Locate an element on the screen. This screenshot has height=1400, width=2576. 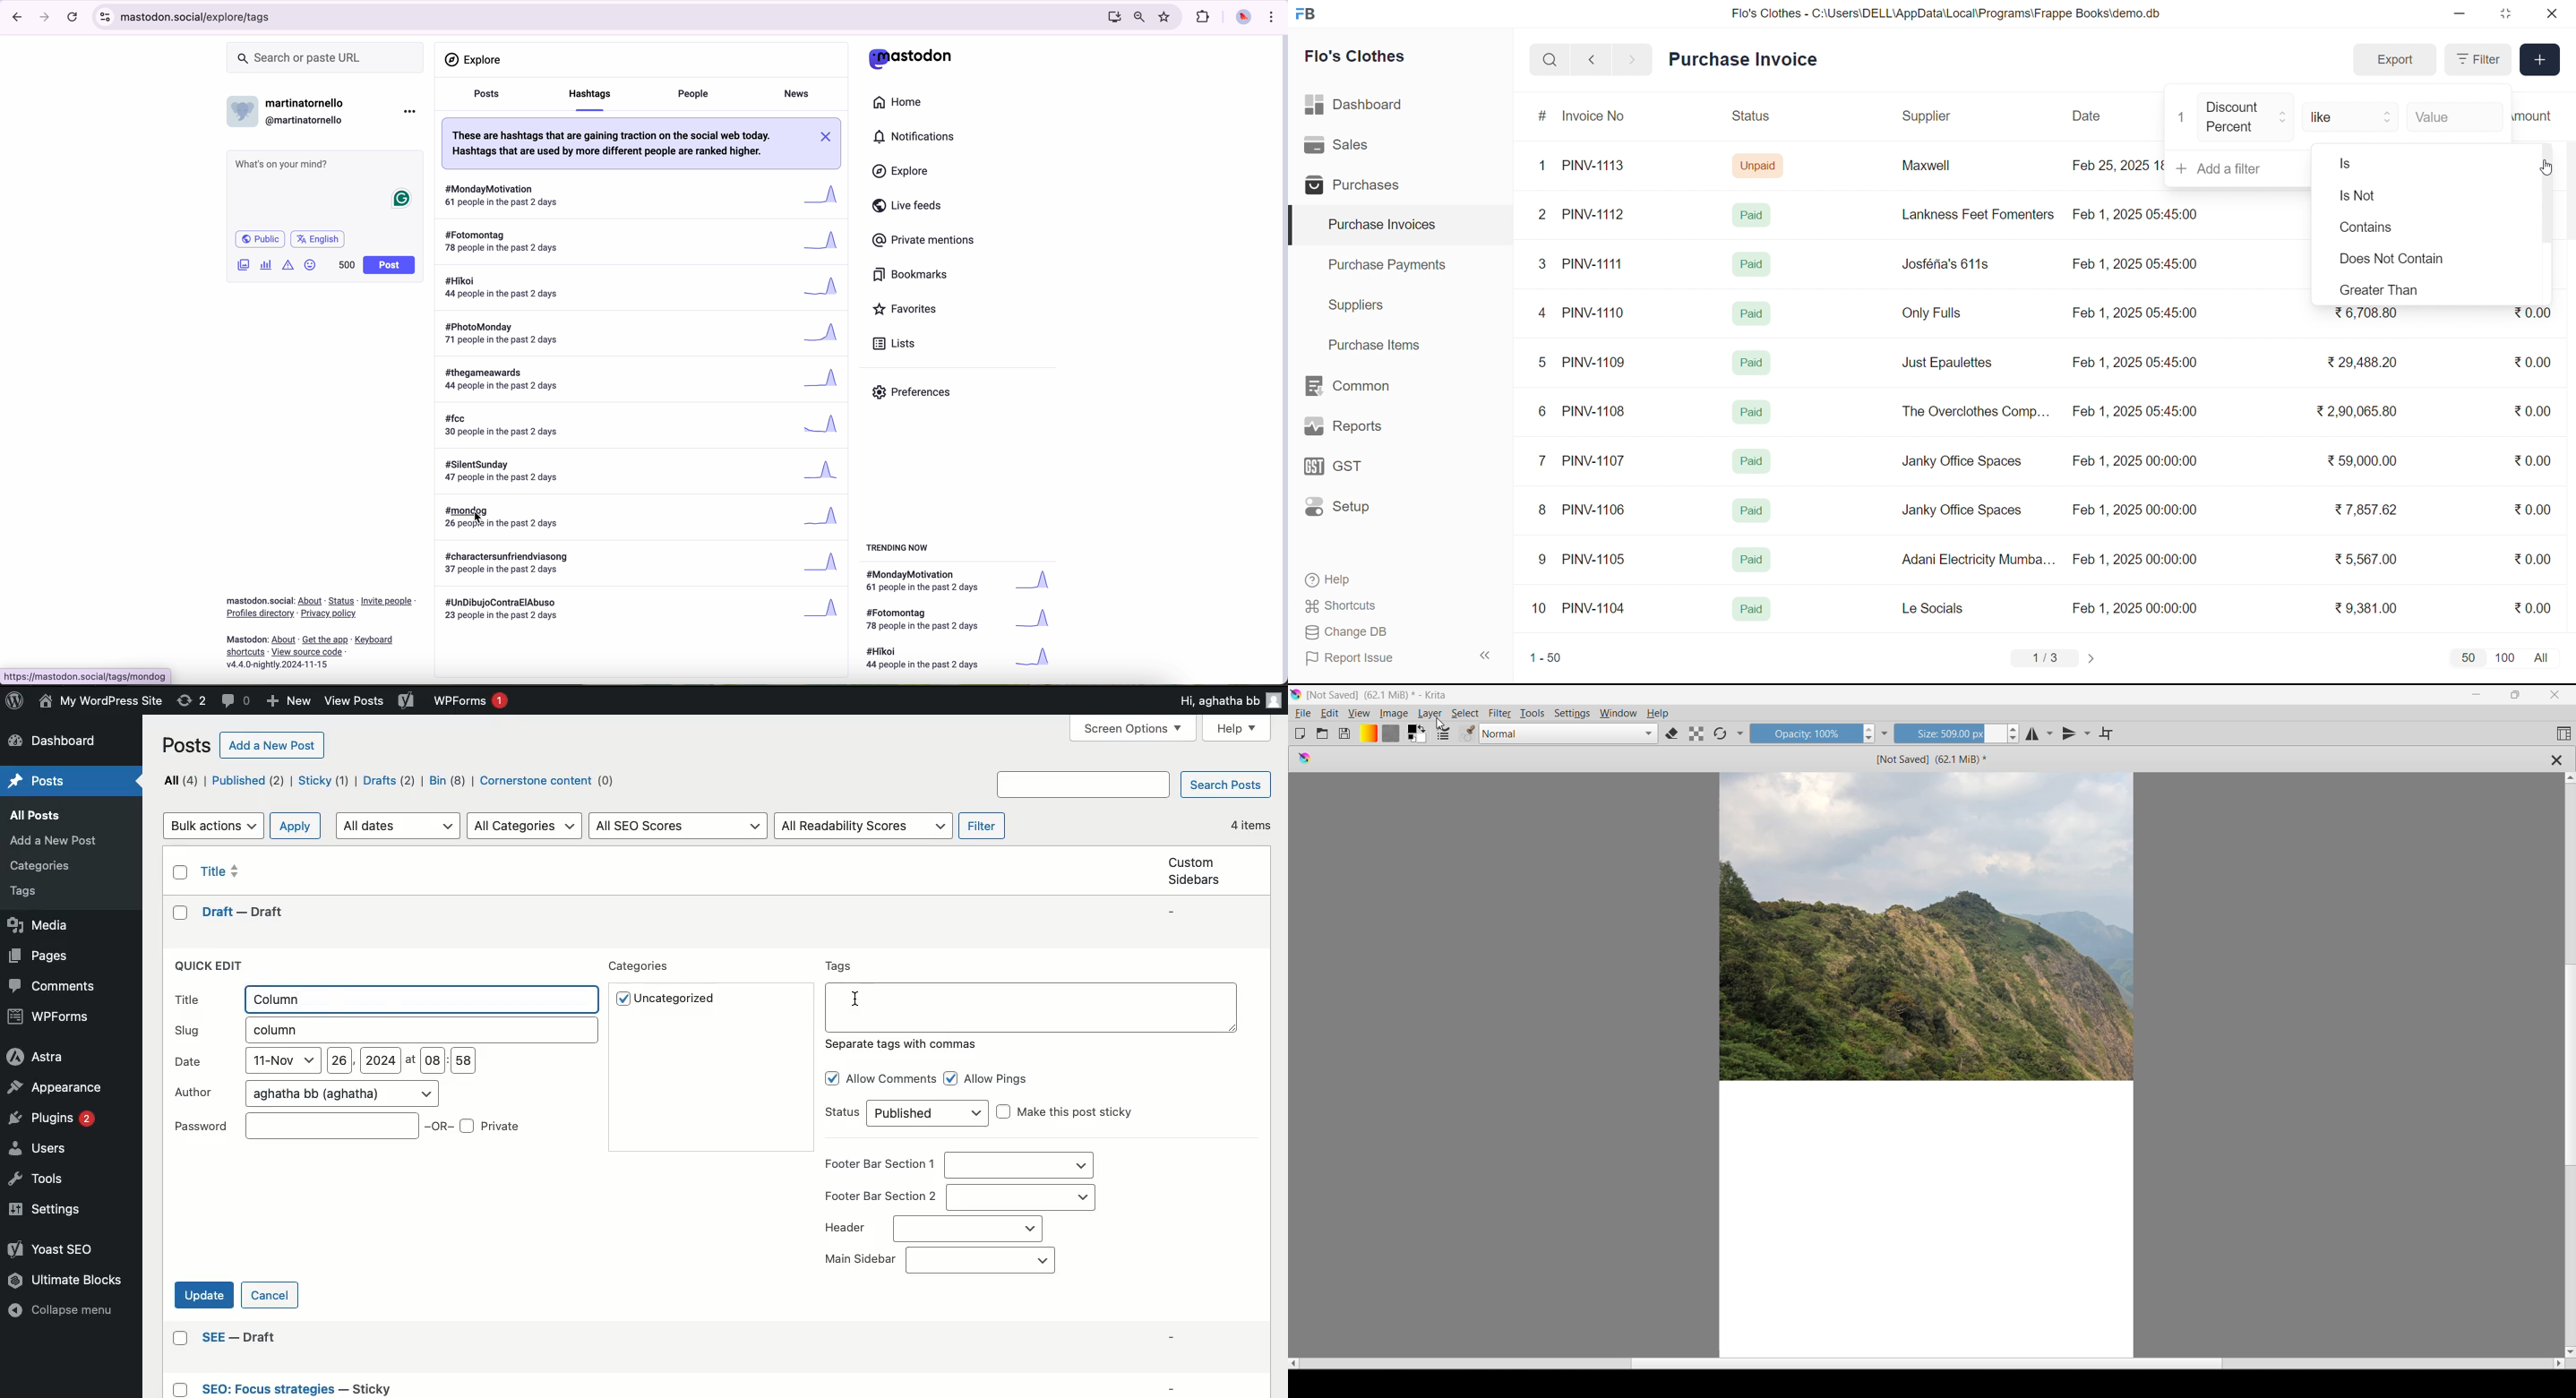
zoom is located at coordinates (1139, 18).